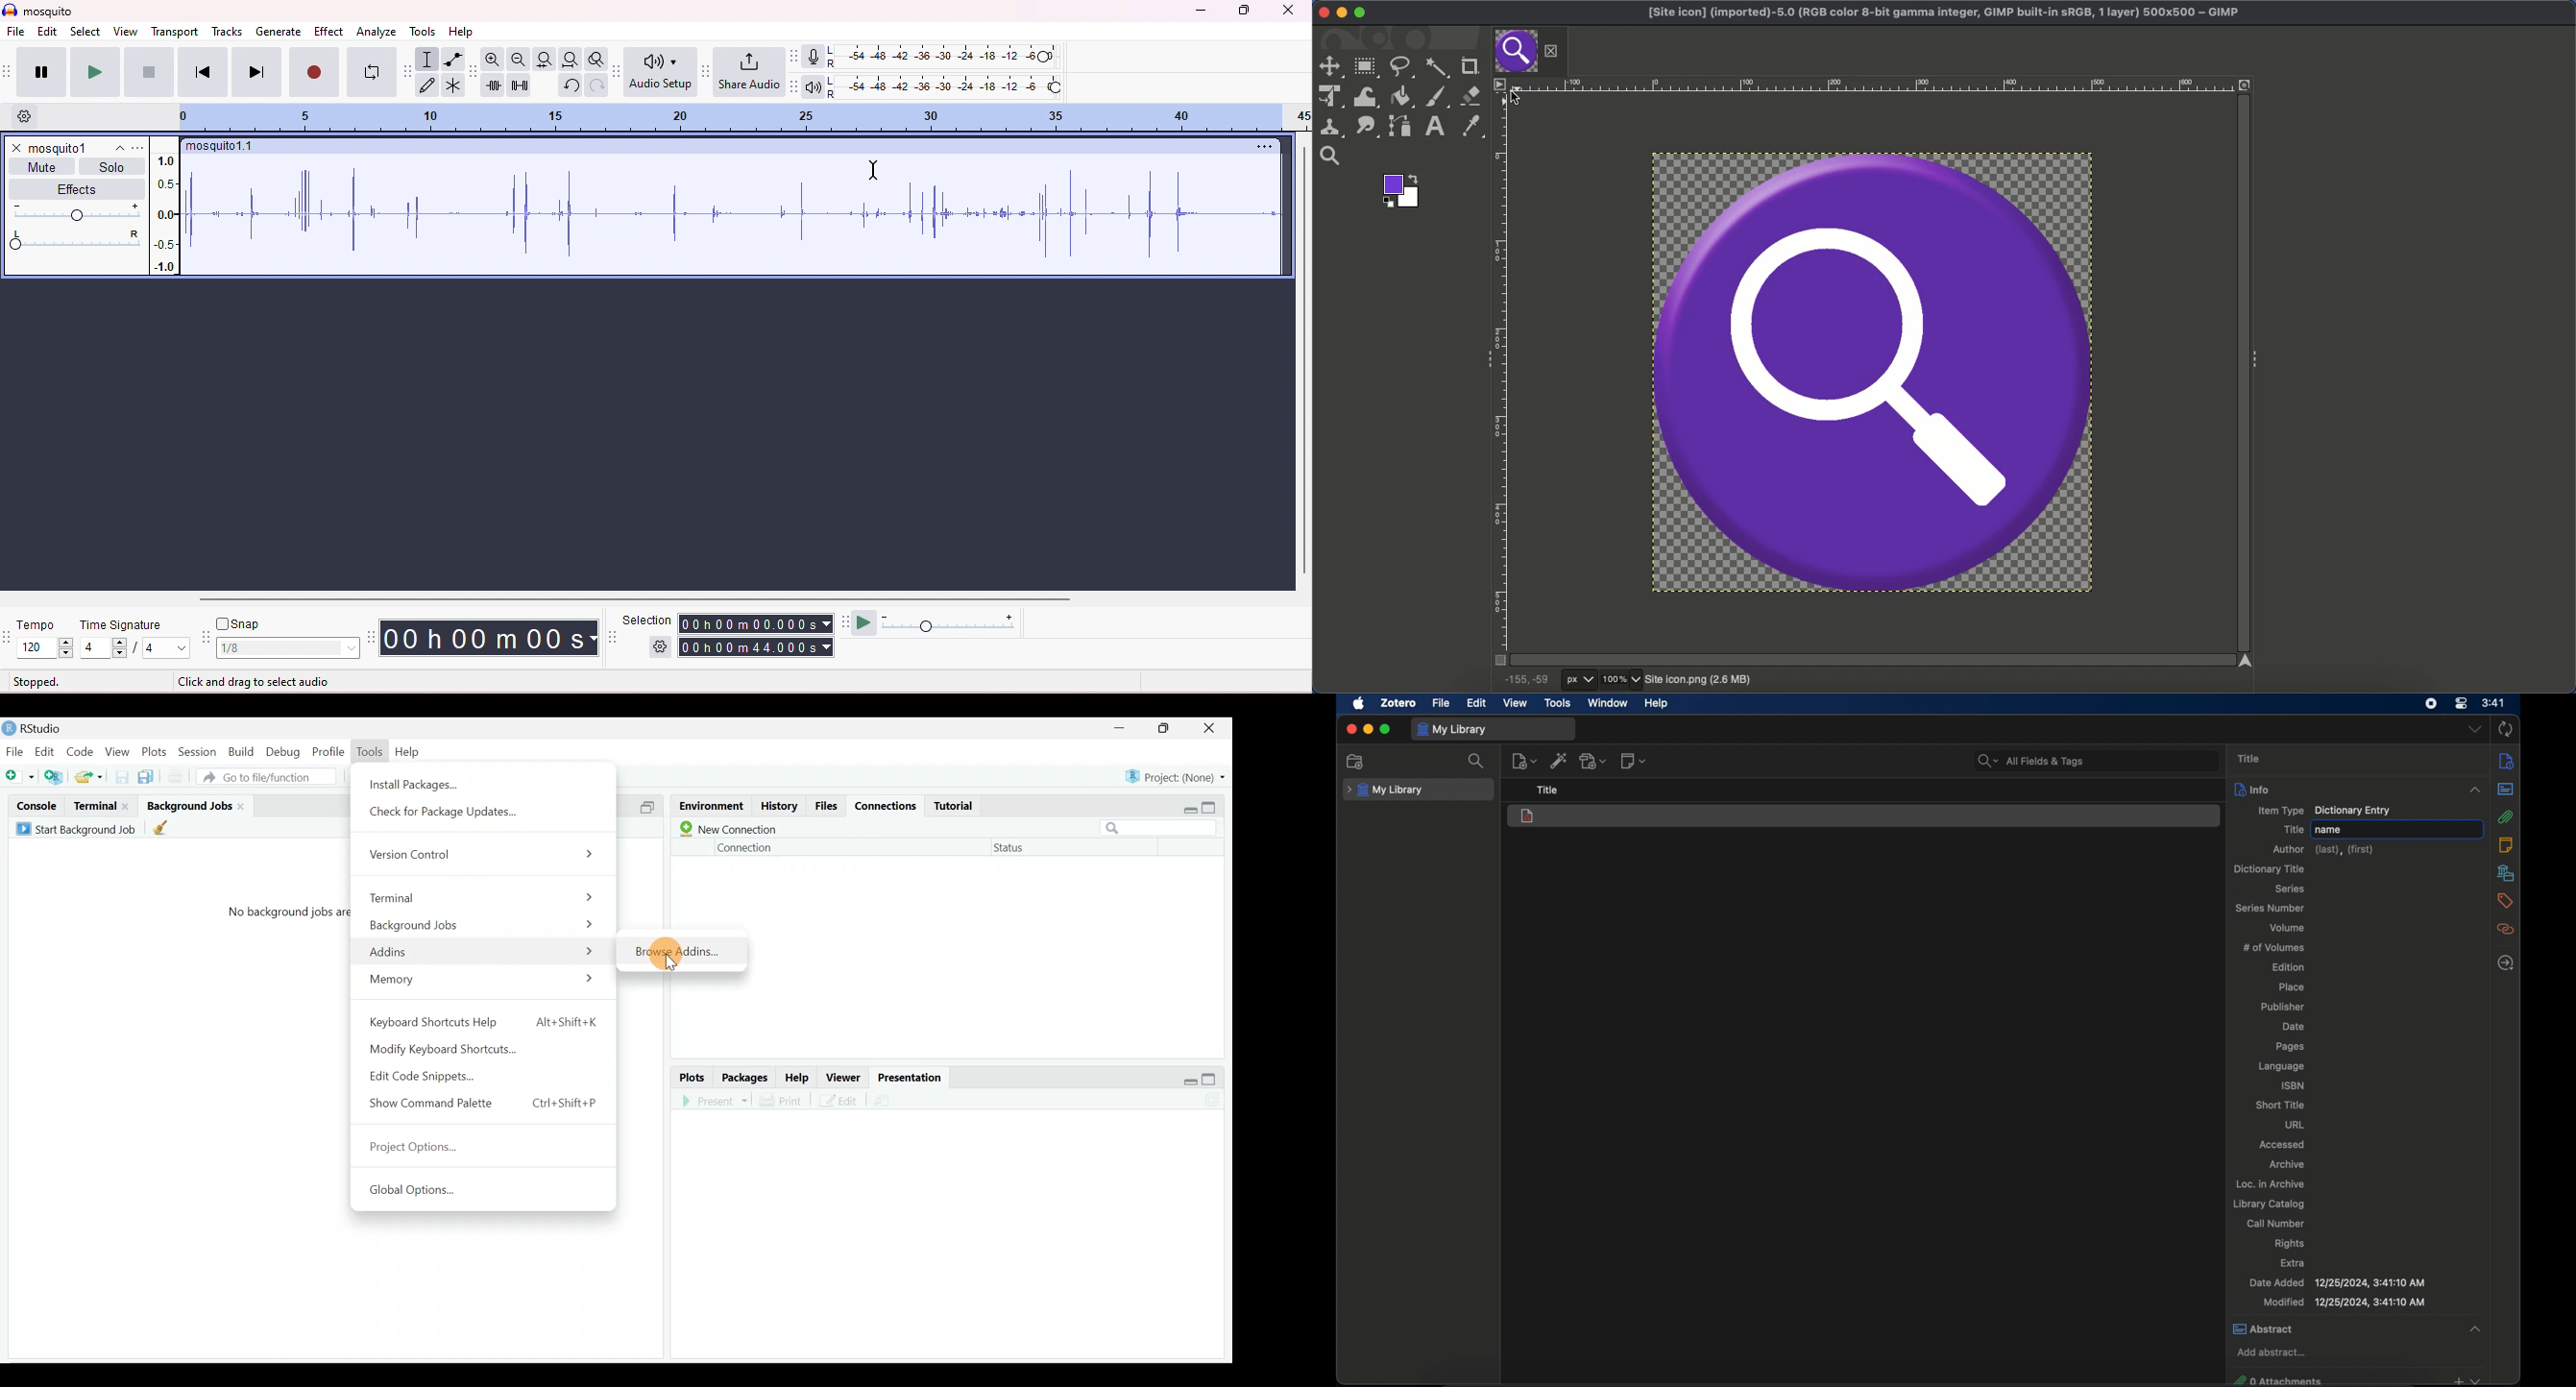 This screenshot has width=2576, height=1400. Describe the element at coordinates (848, 620) in the screenshot. I see `play at speed tool bar` at that location.